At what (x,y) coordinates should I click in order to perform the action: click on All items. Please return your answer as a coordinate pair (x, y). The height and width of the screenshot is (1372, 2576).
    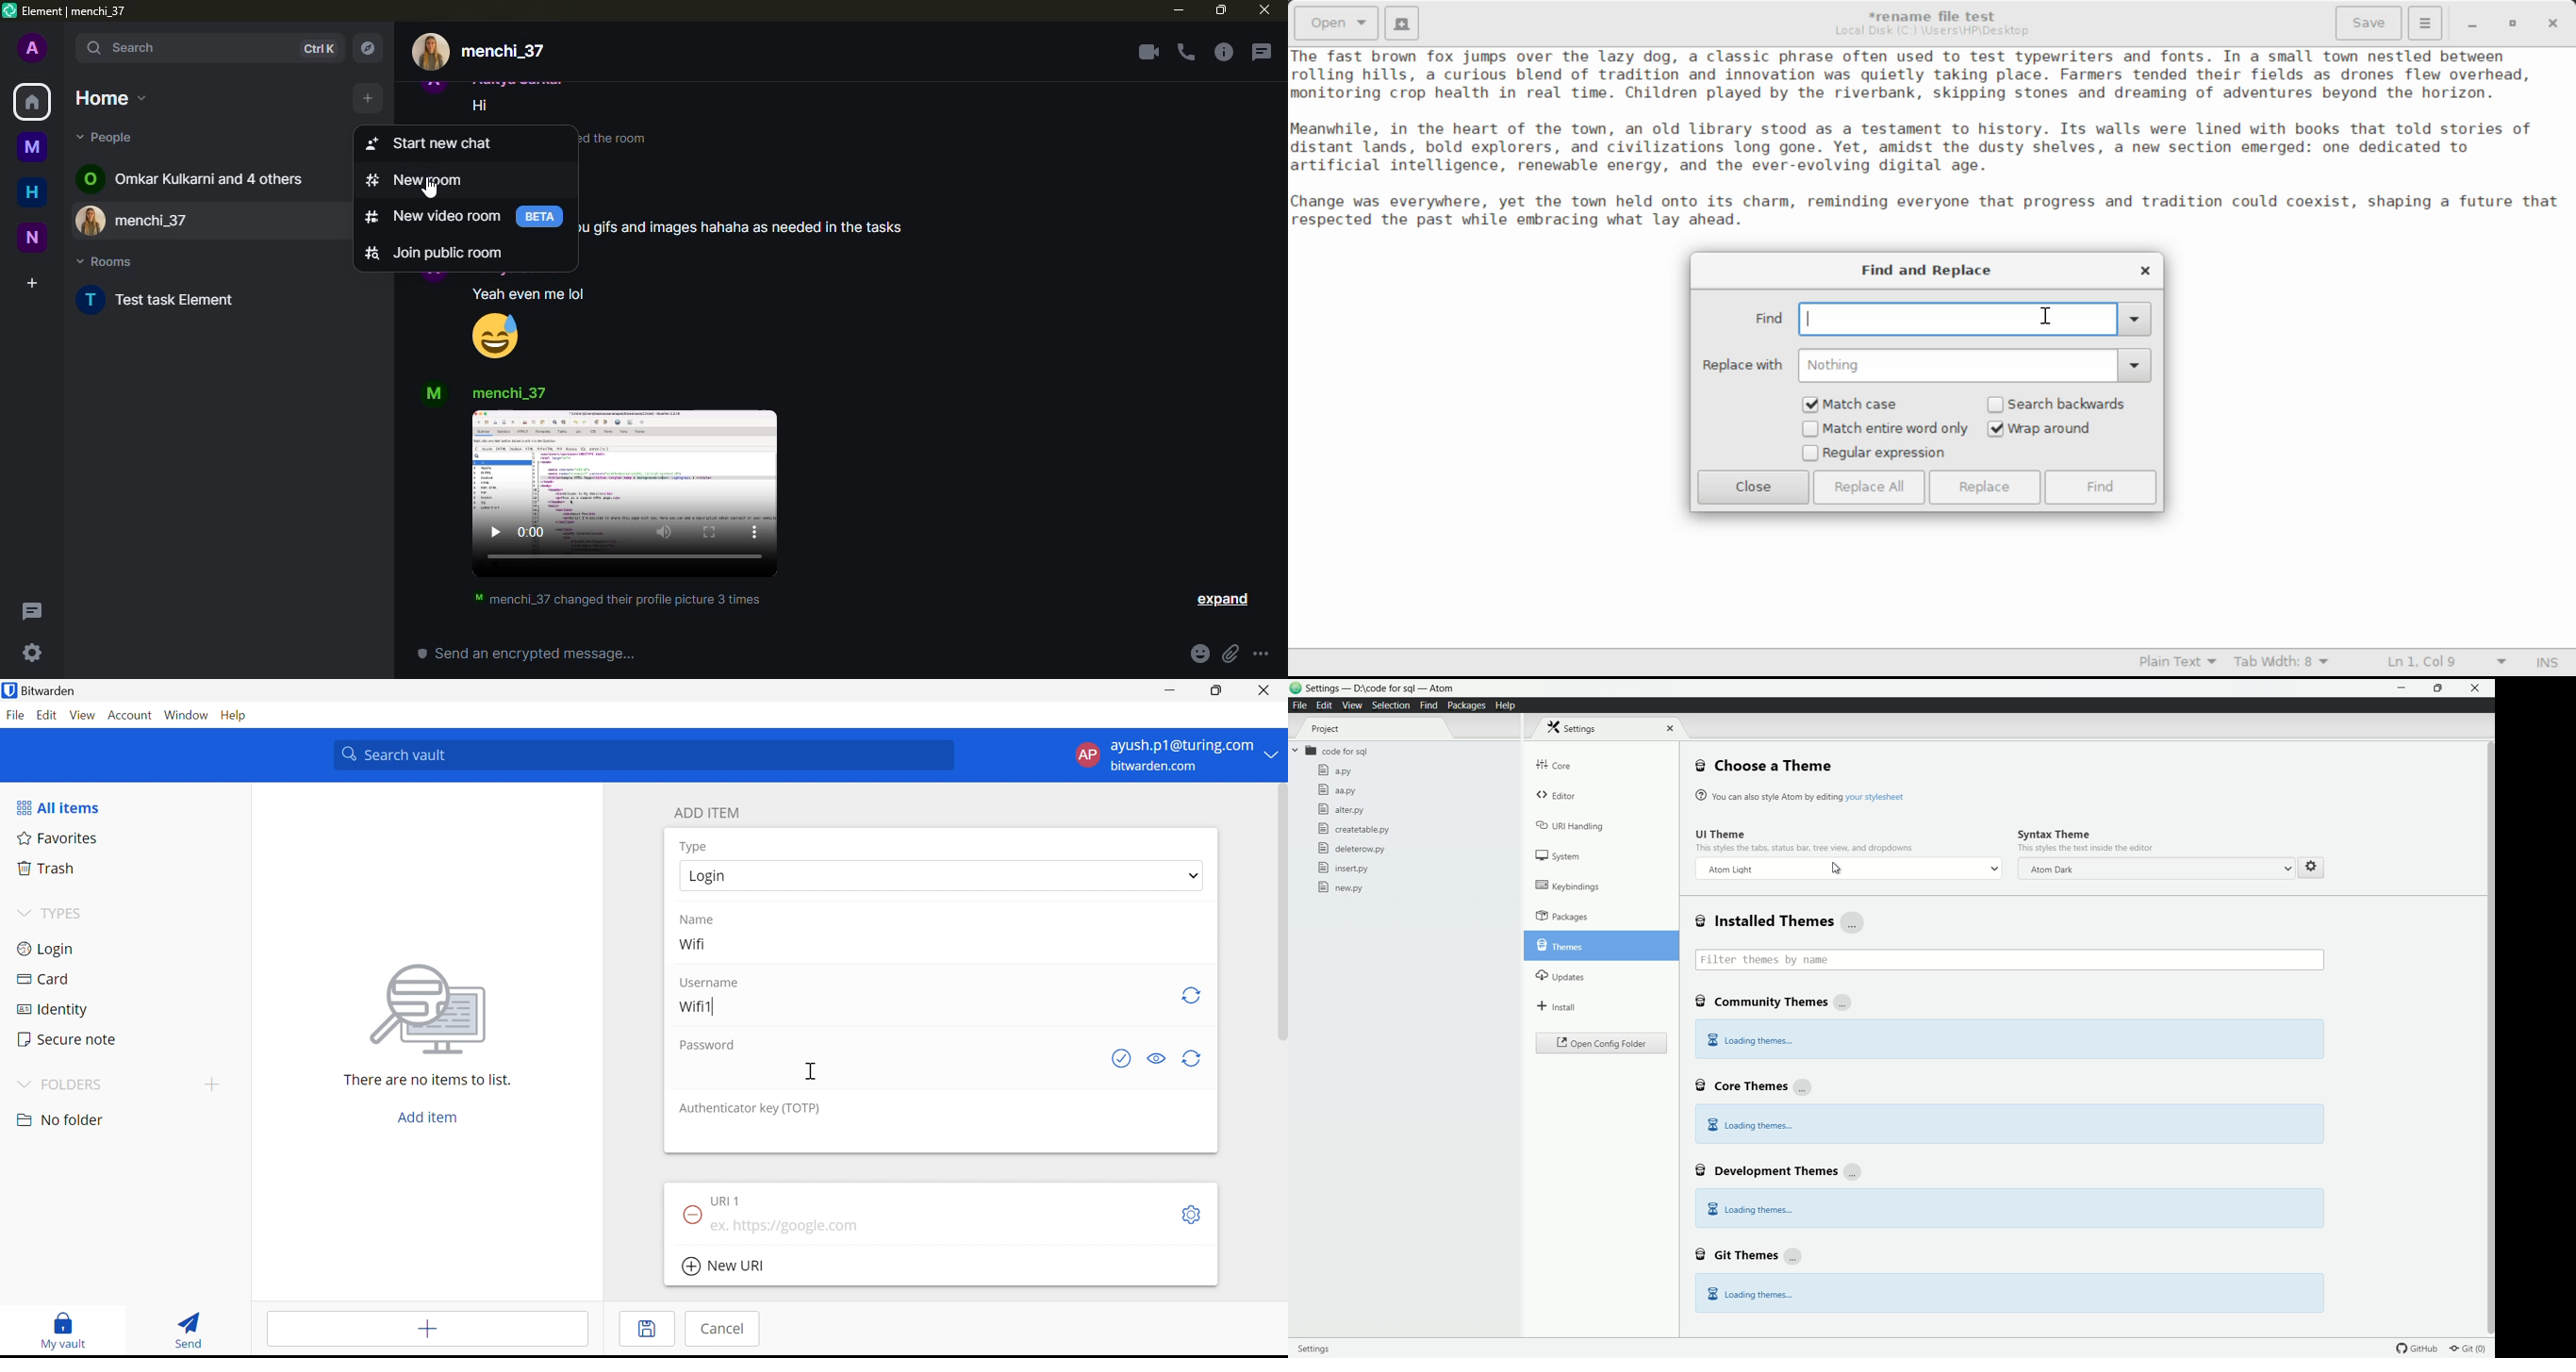
    Looking at the image, I should click on (57, 808).